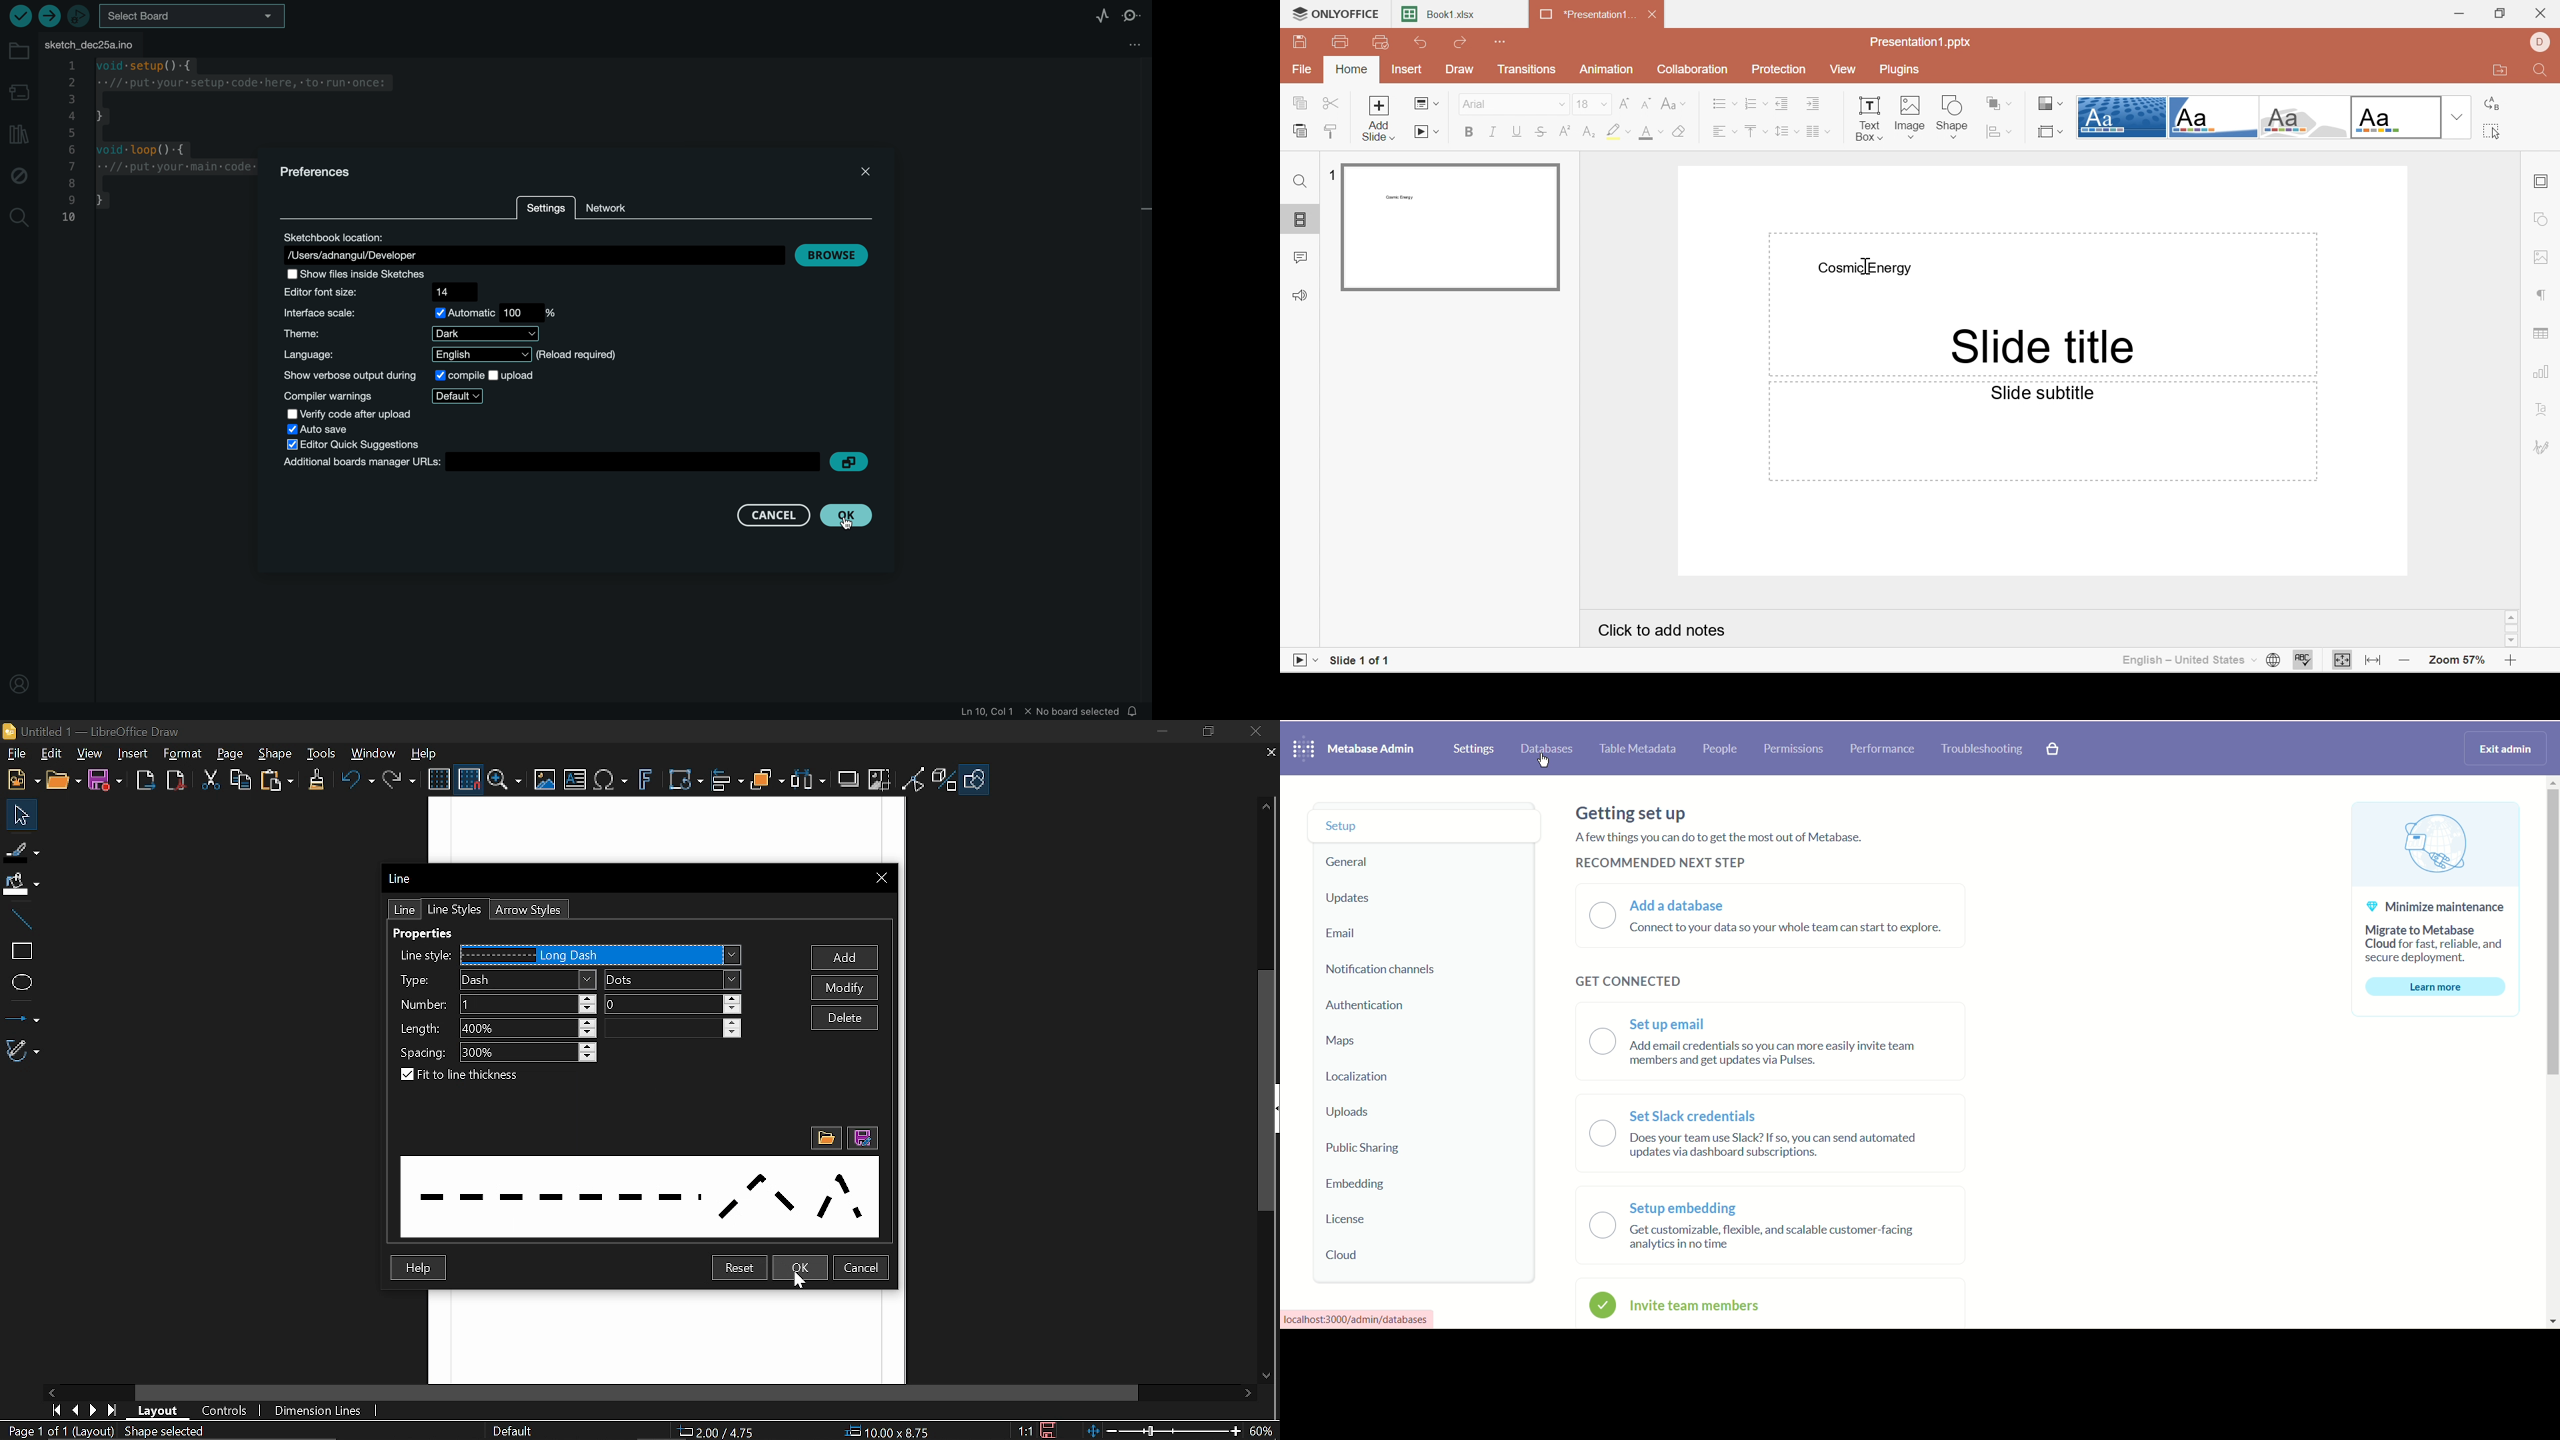 The height and width of the screenshot is (1456, 2576). I want to click on Fill color, so click(21, 885).